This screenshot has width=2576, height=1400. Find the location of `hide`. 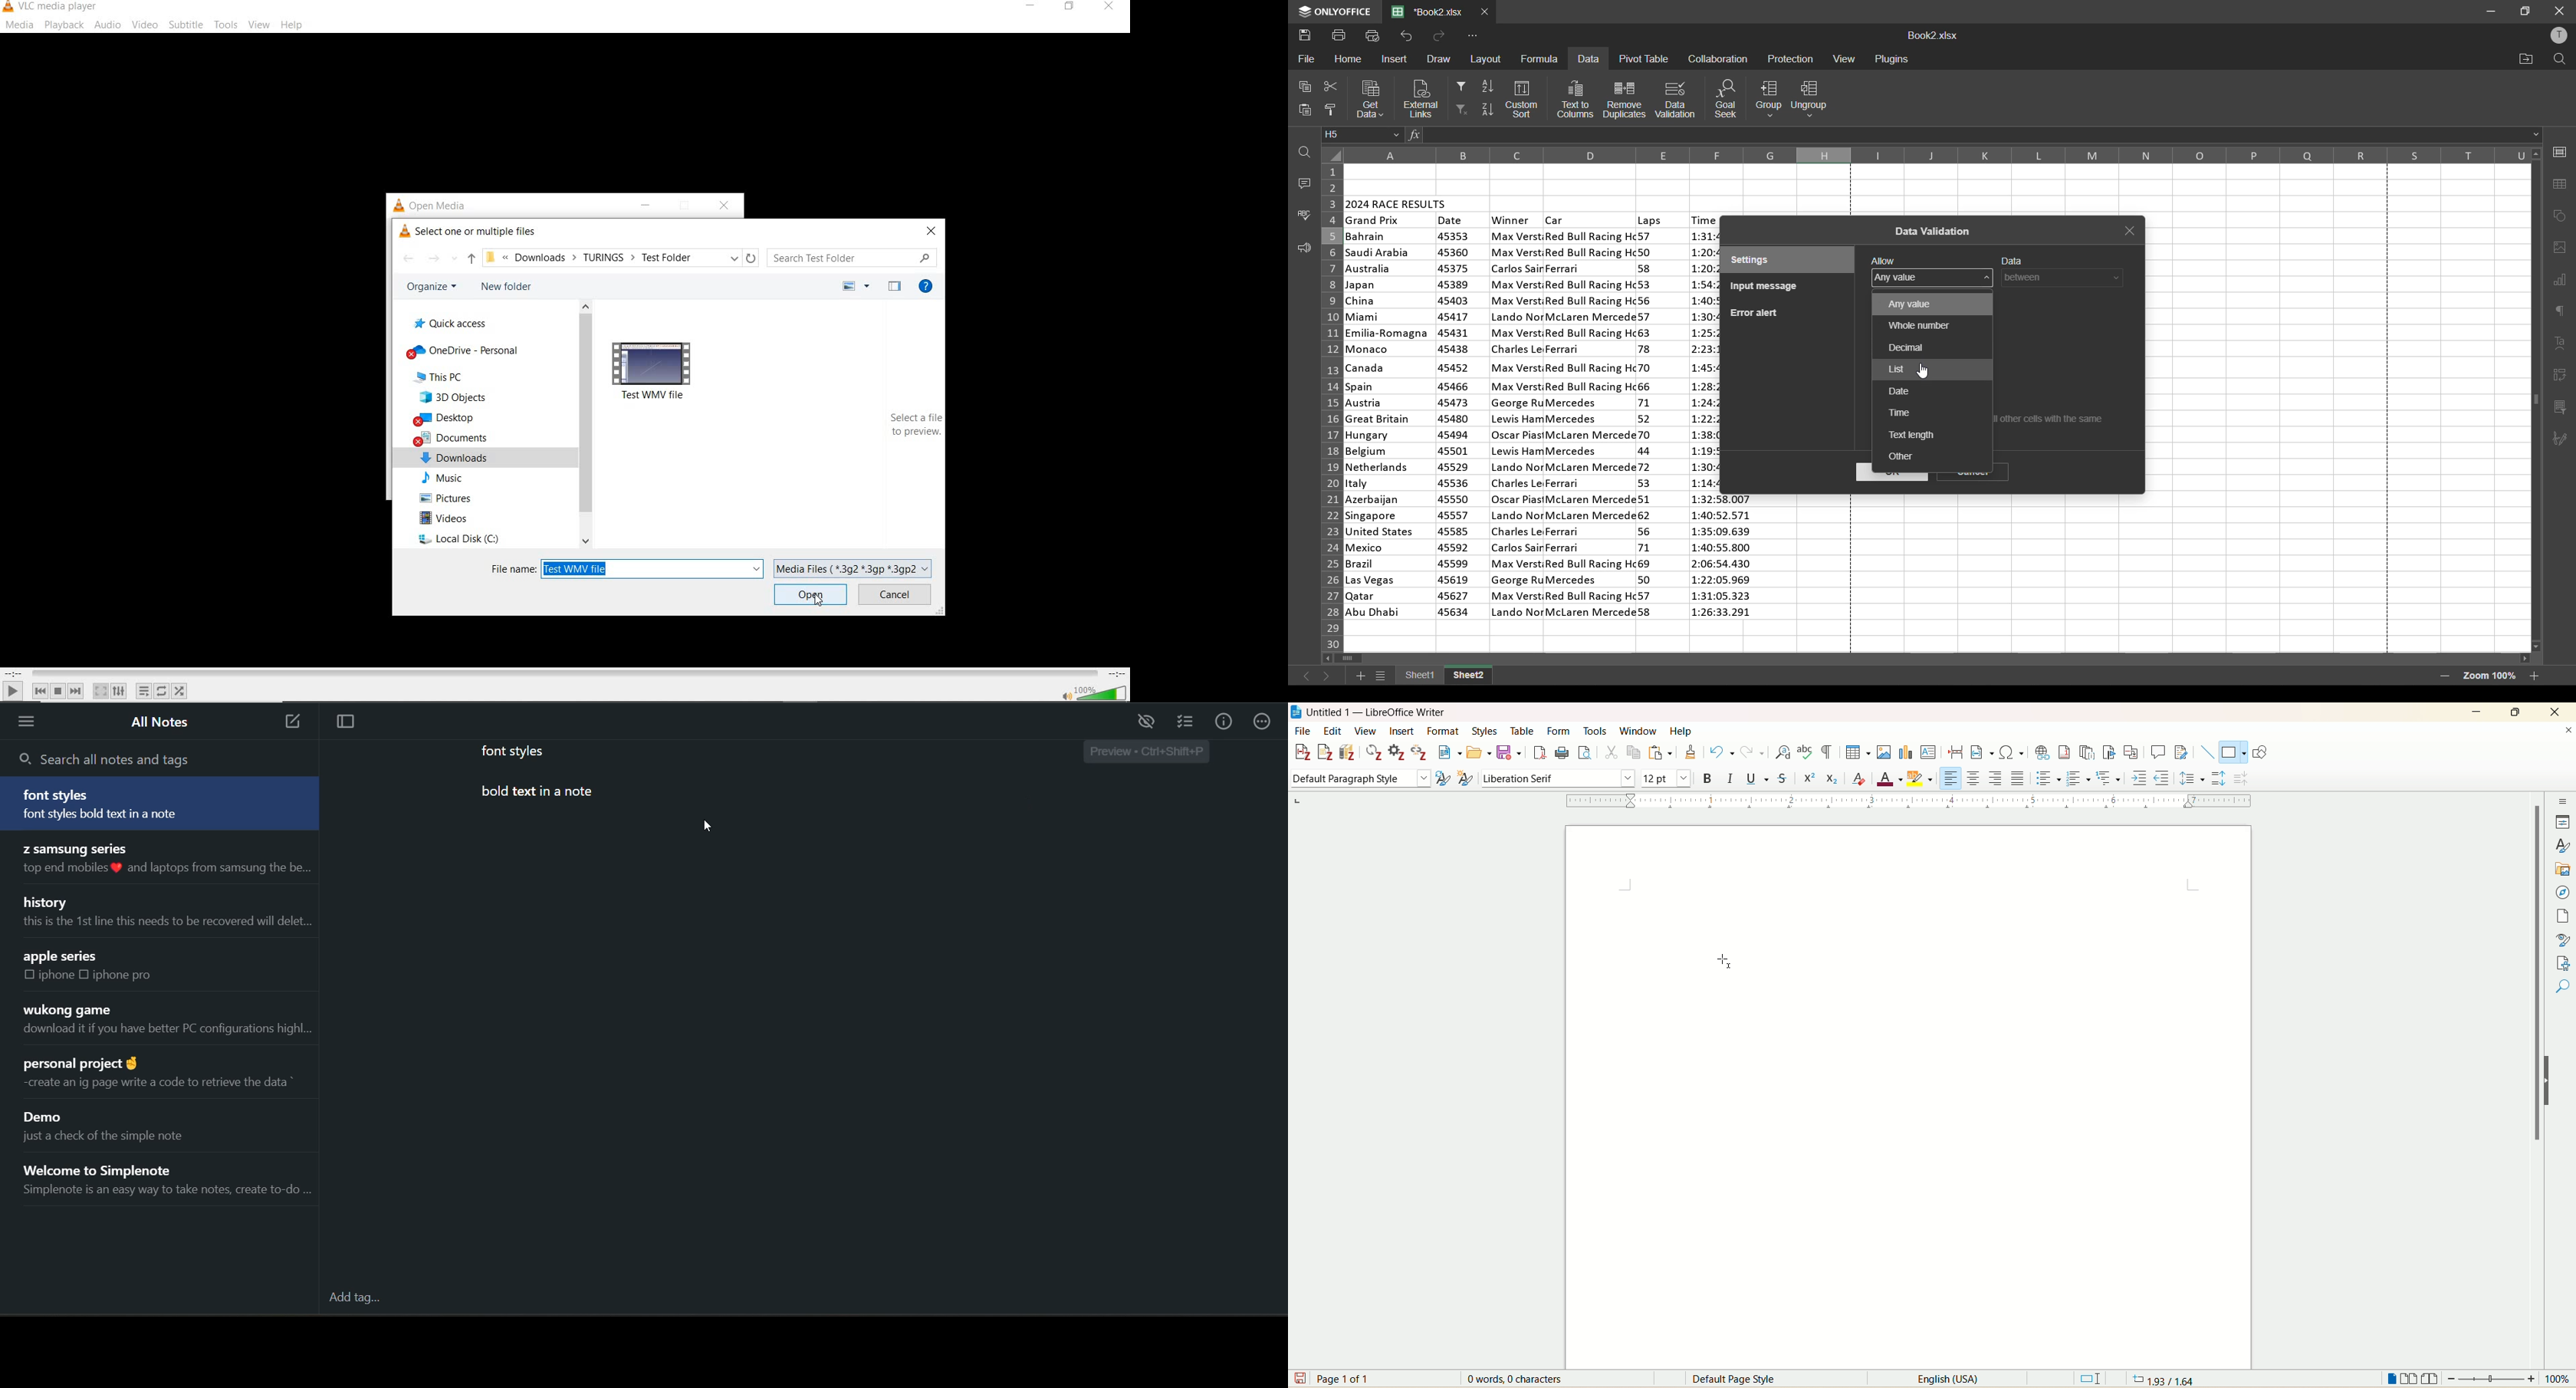

hide is located at coordinates (2553, 1080).